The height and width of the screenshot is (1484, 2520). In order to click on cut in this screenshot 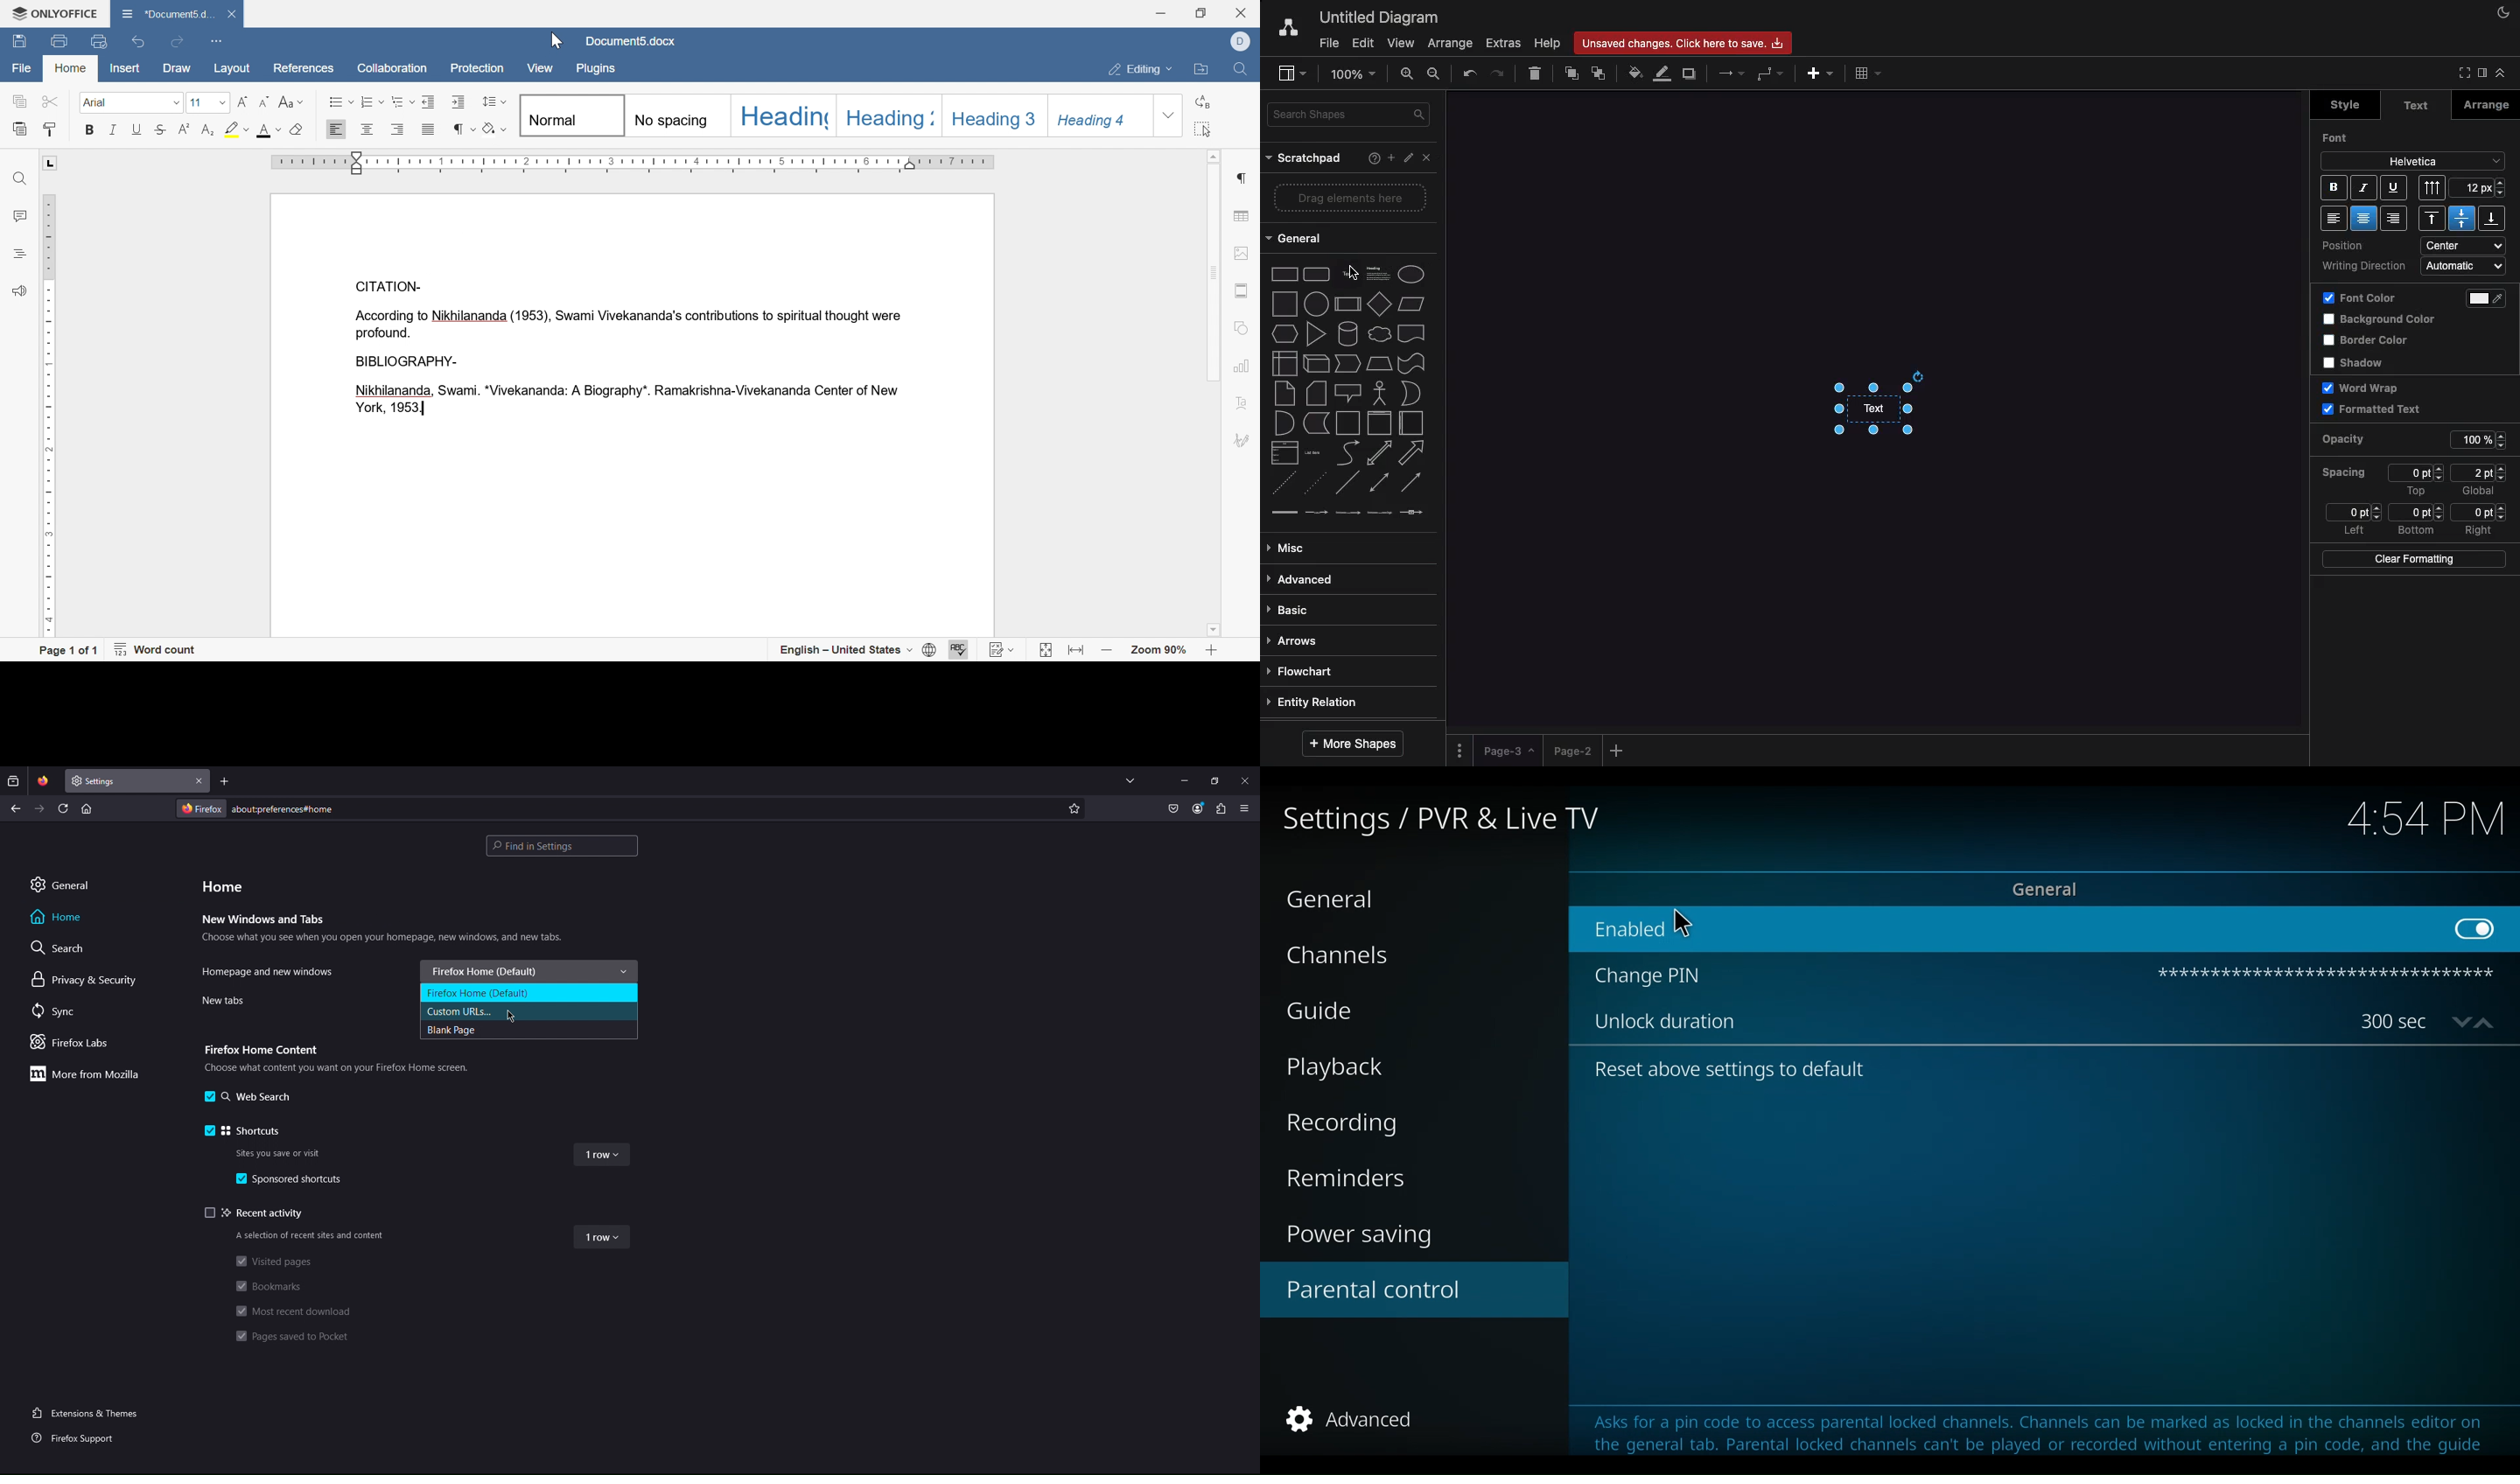, I will do `click(52, 100)`.